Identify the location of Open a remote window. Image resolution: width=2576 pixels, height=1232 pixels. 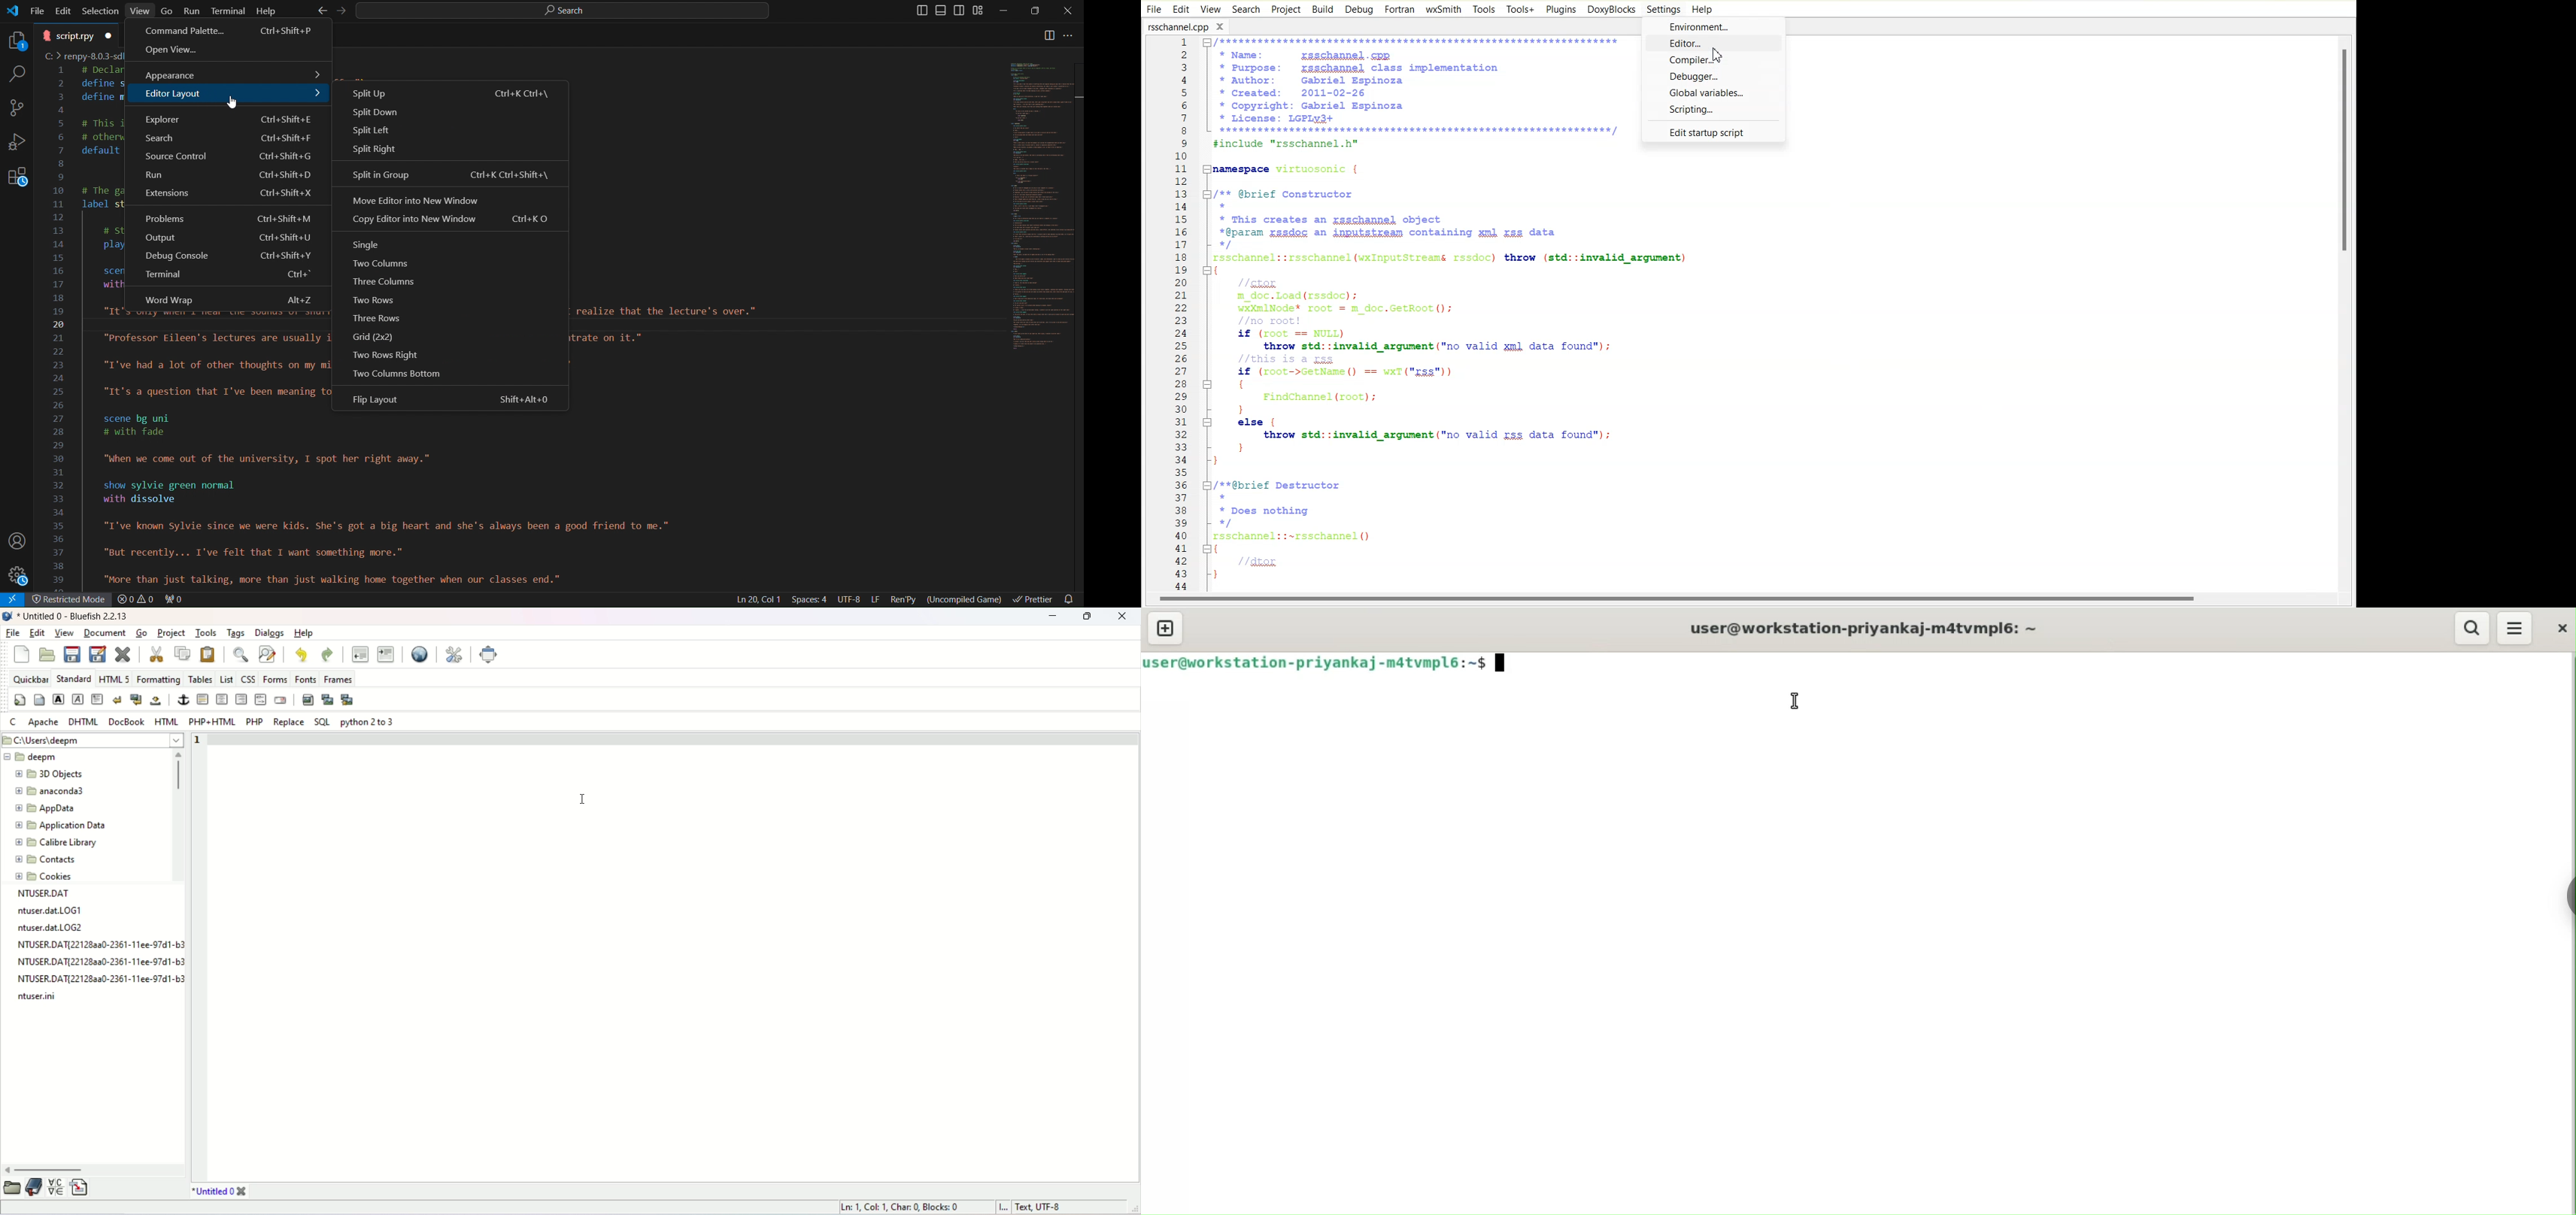
(15, 600).